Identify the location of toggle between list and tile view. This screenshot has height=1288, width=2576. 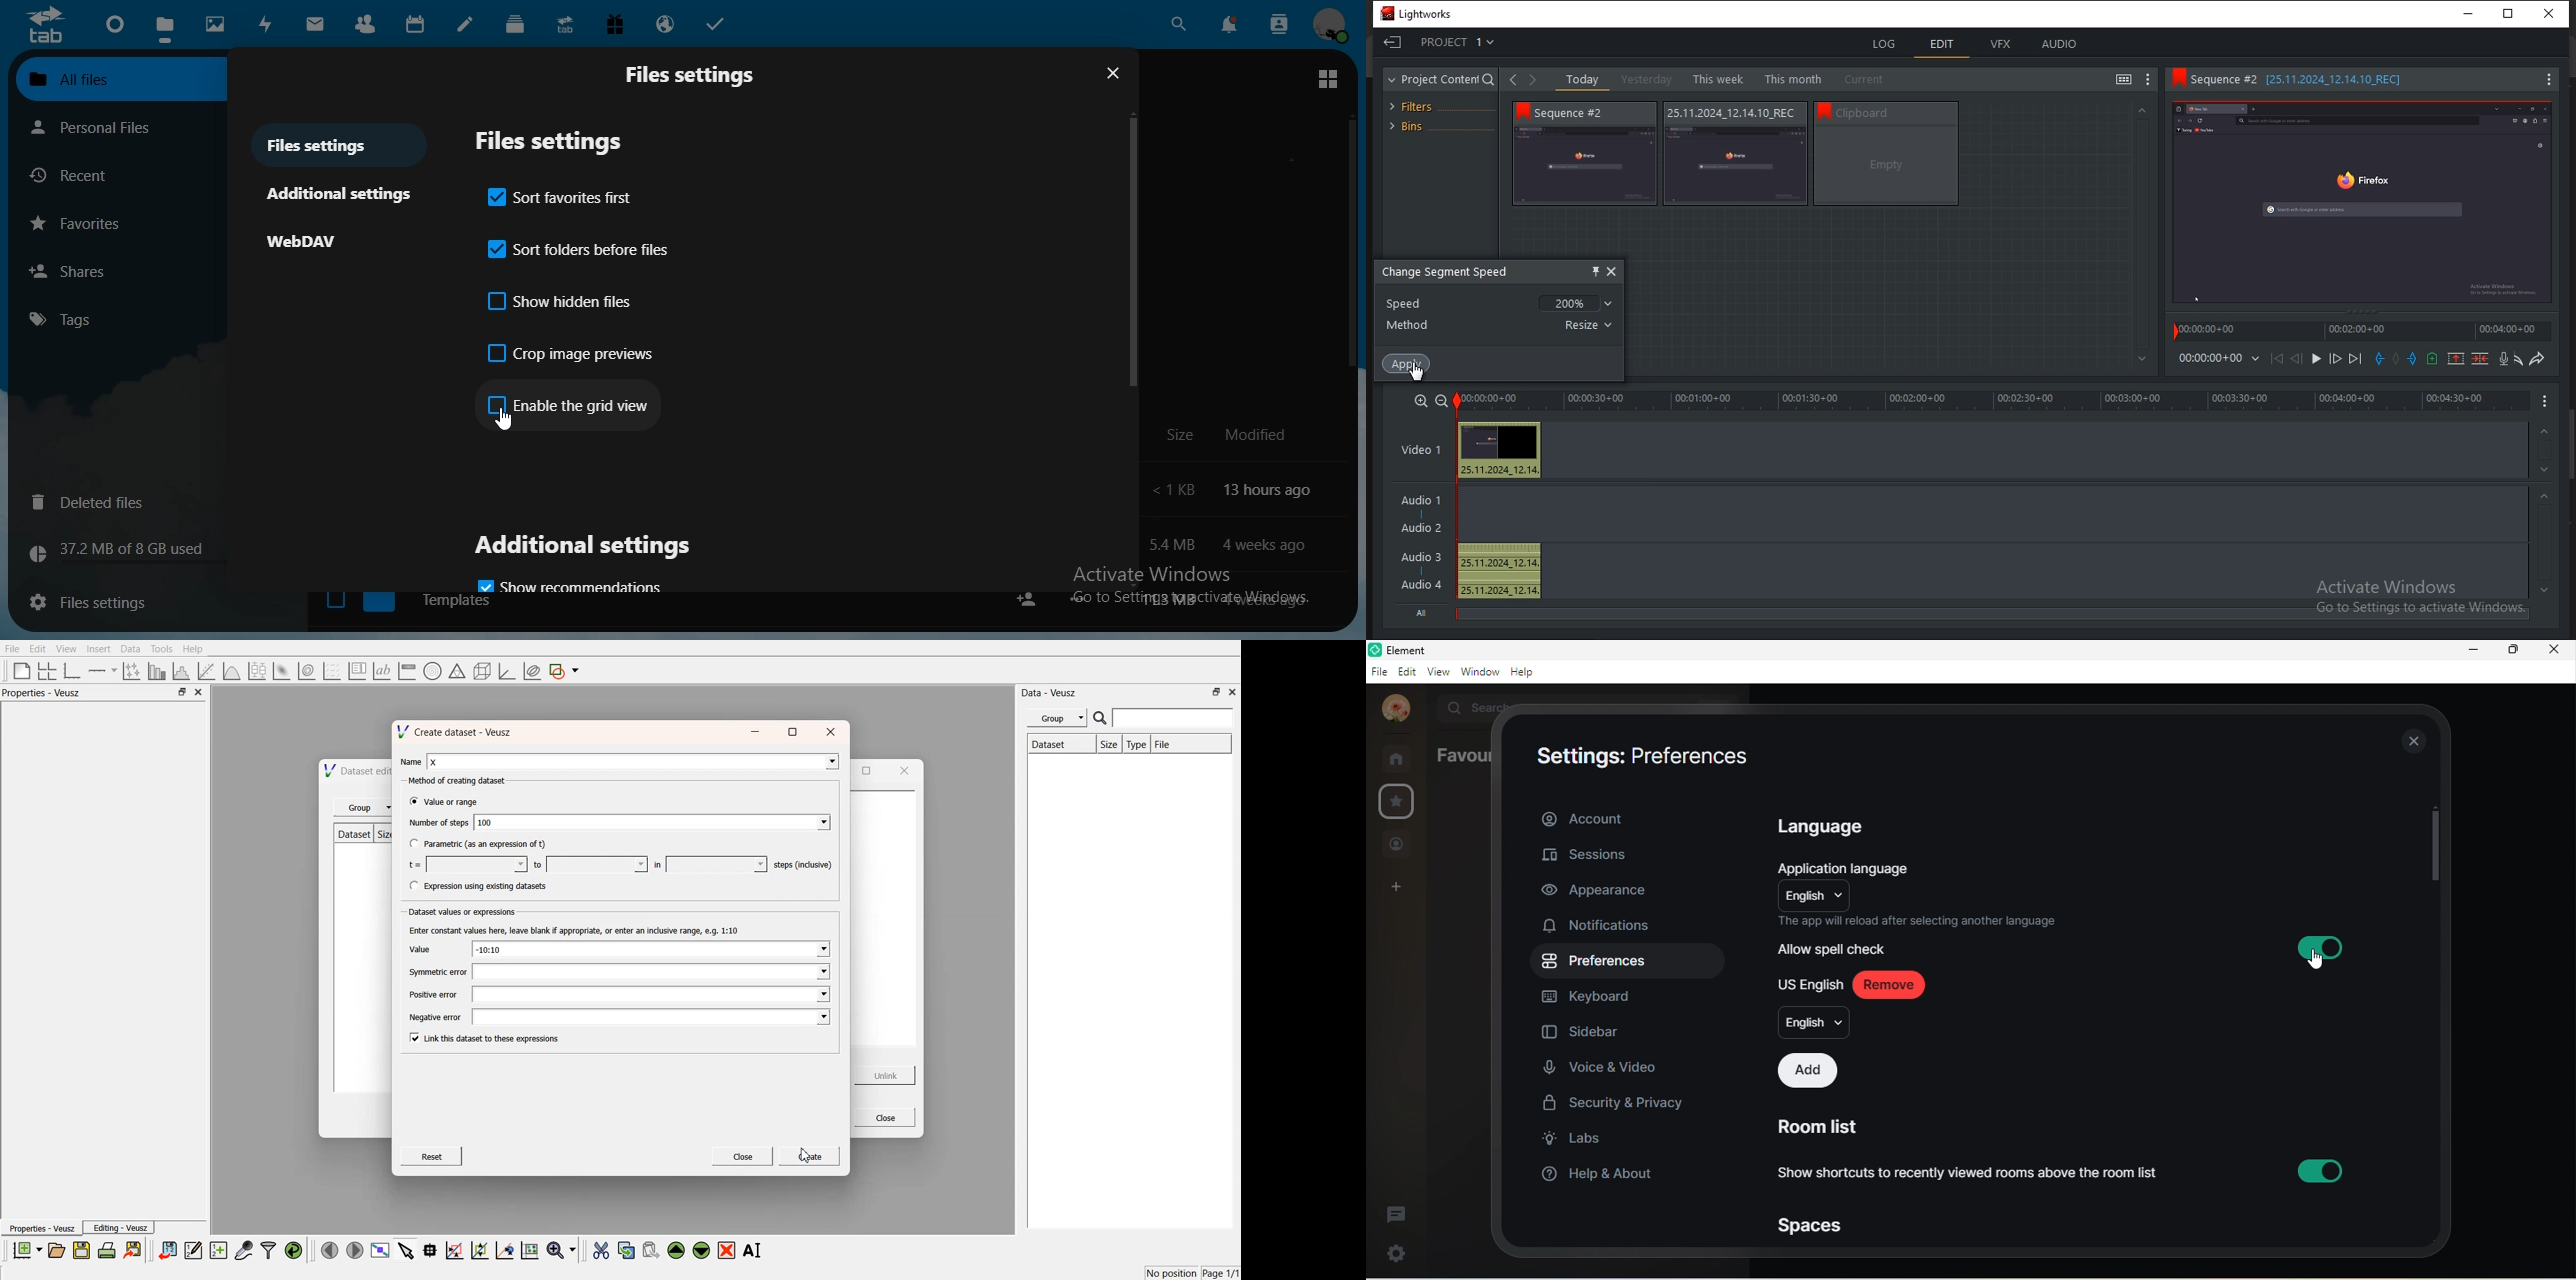
(2125, 79).